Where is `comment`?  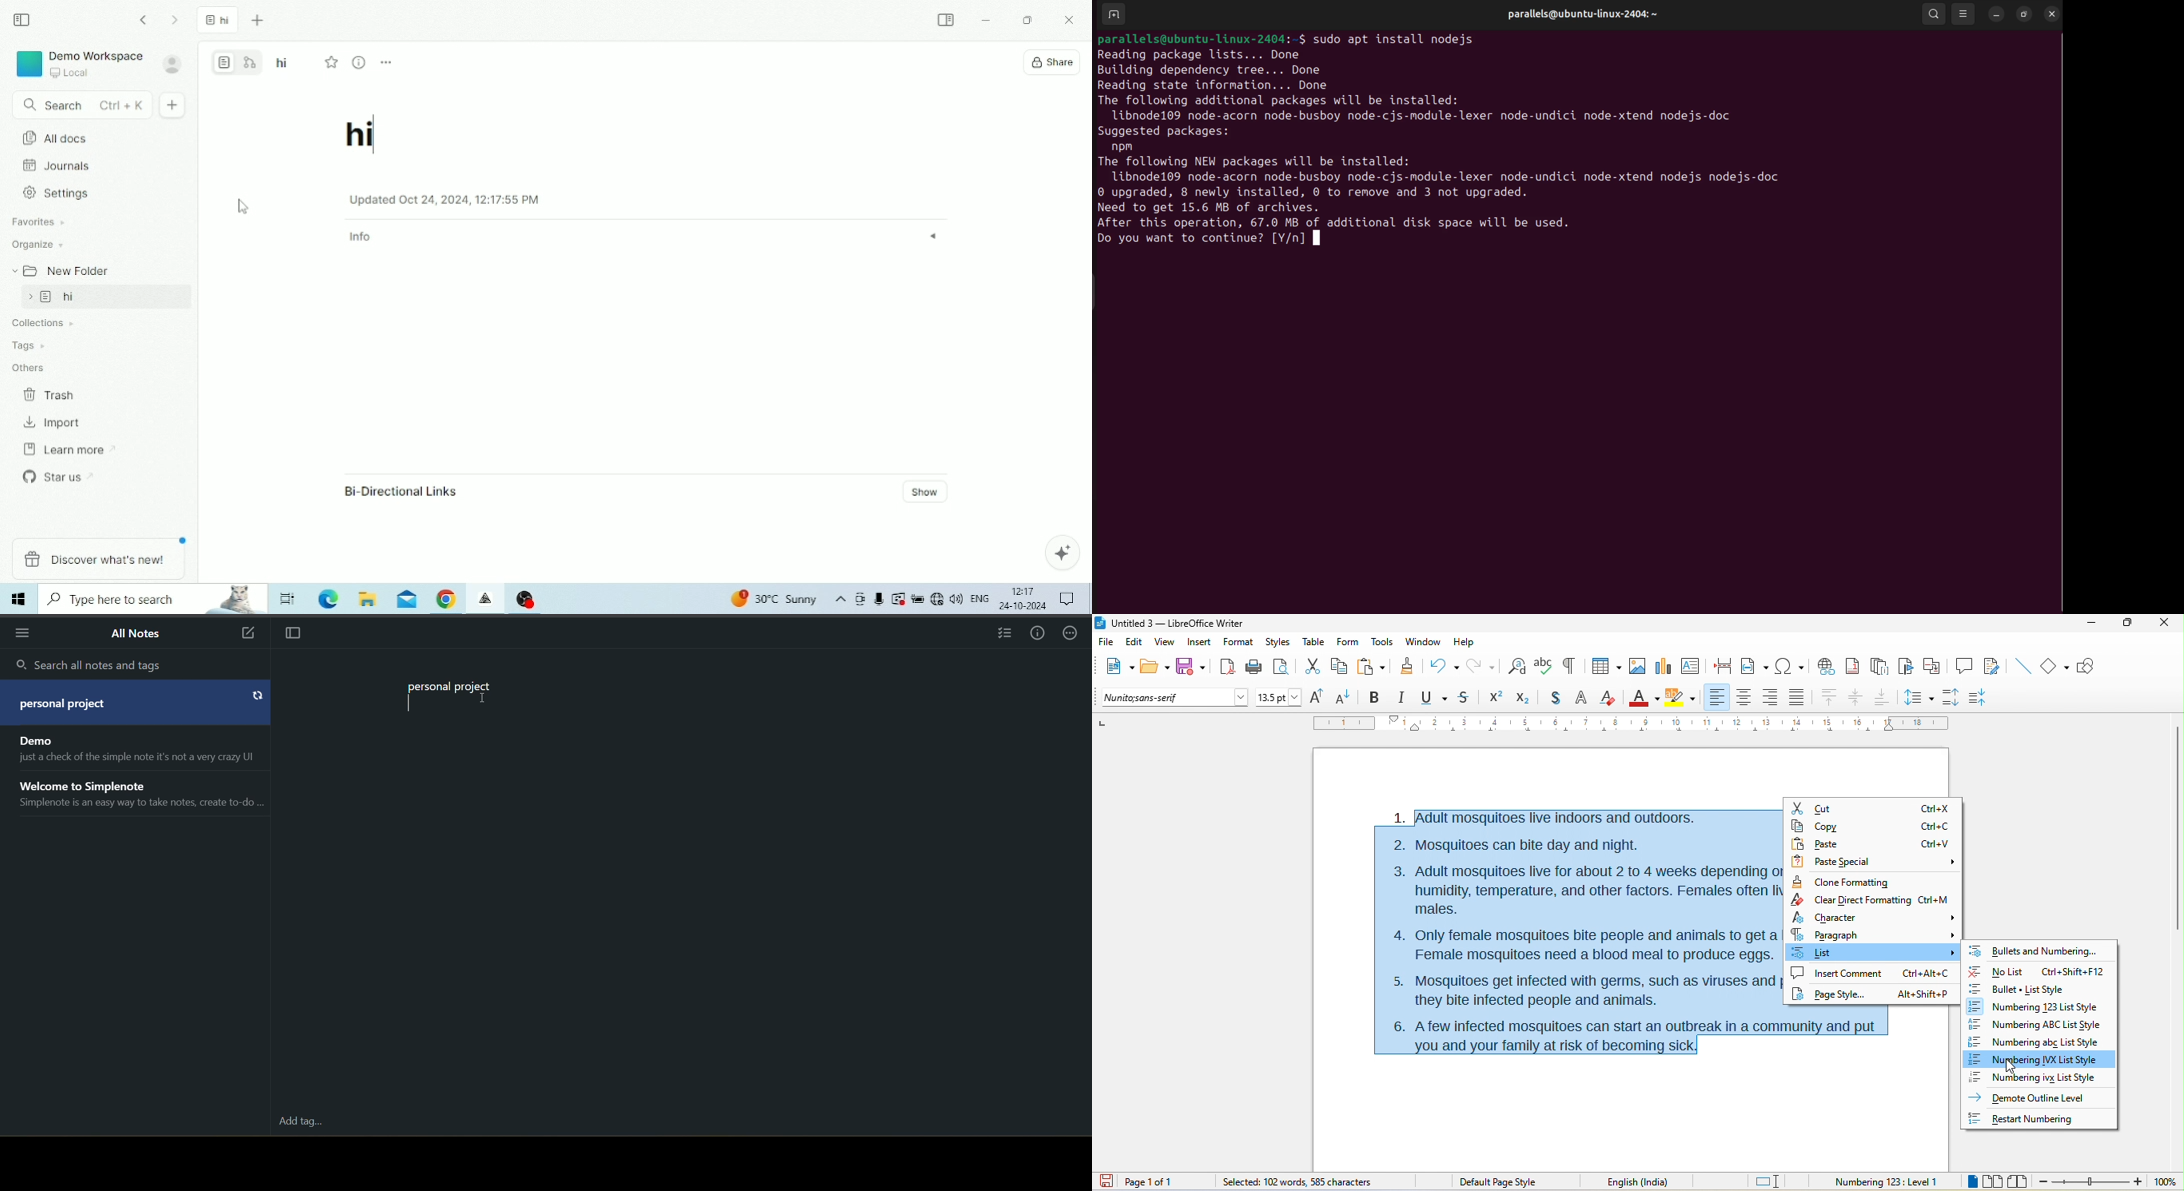
comment is located at coordinates (1965, 667).